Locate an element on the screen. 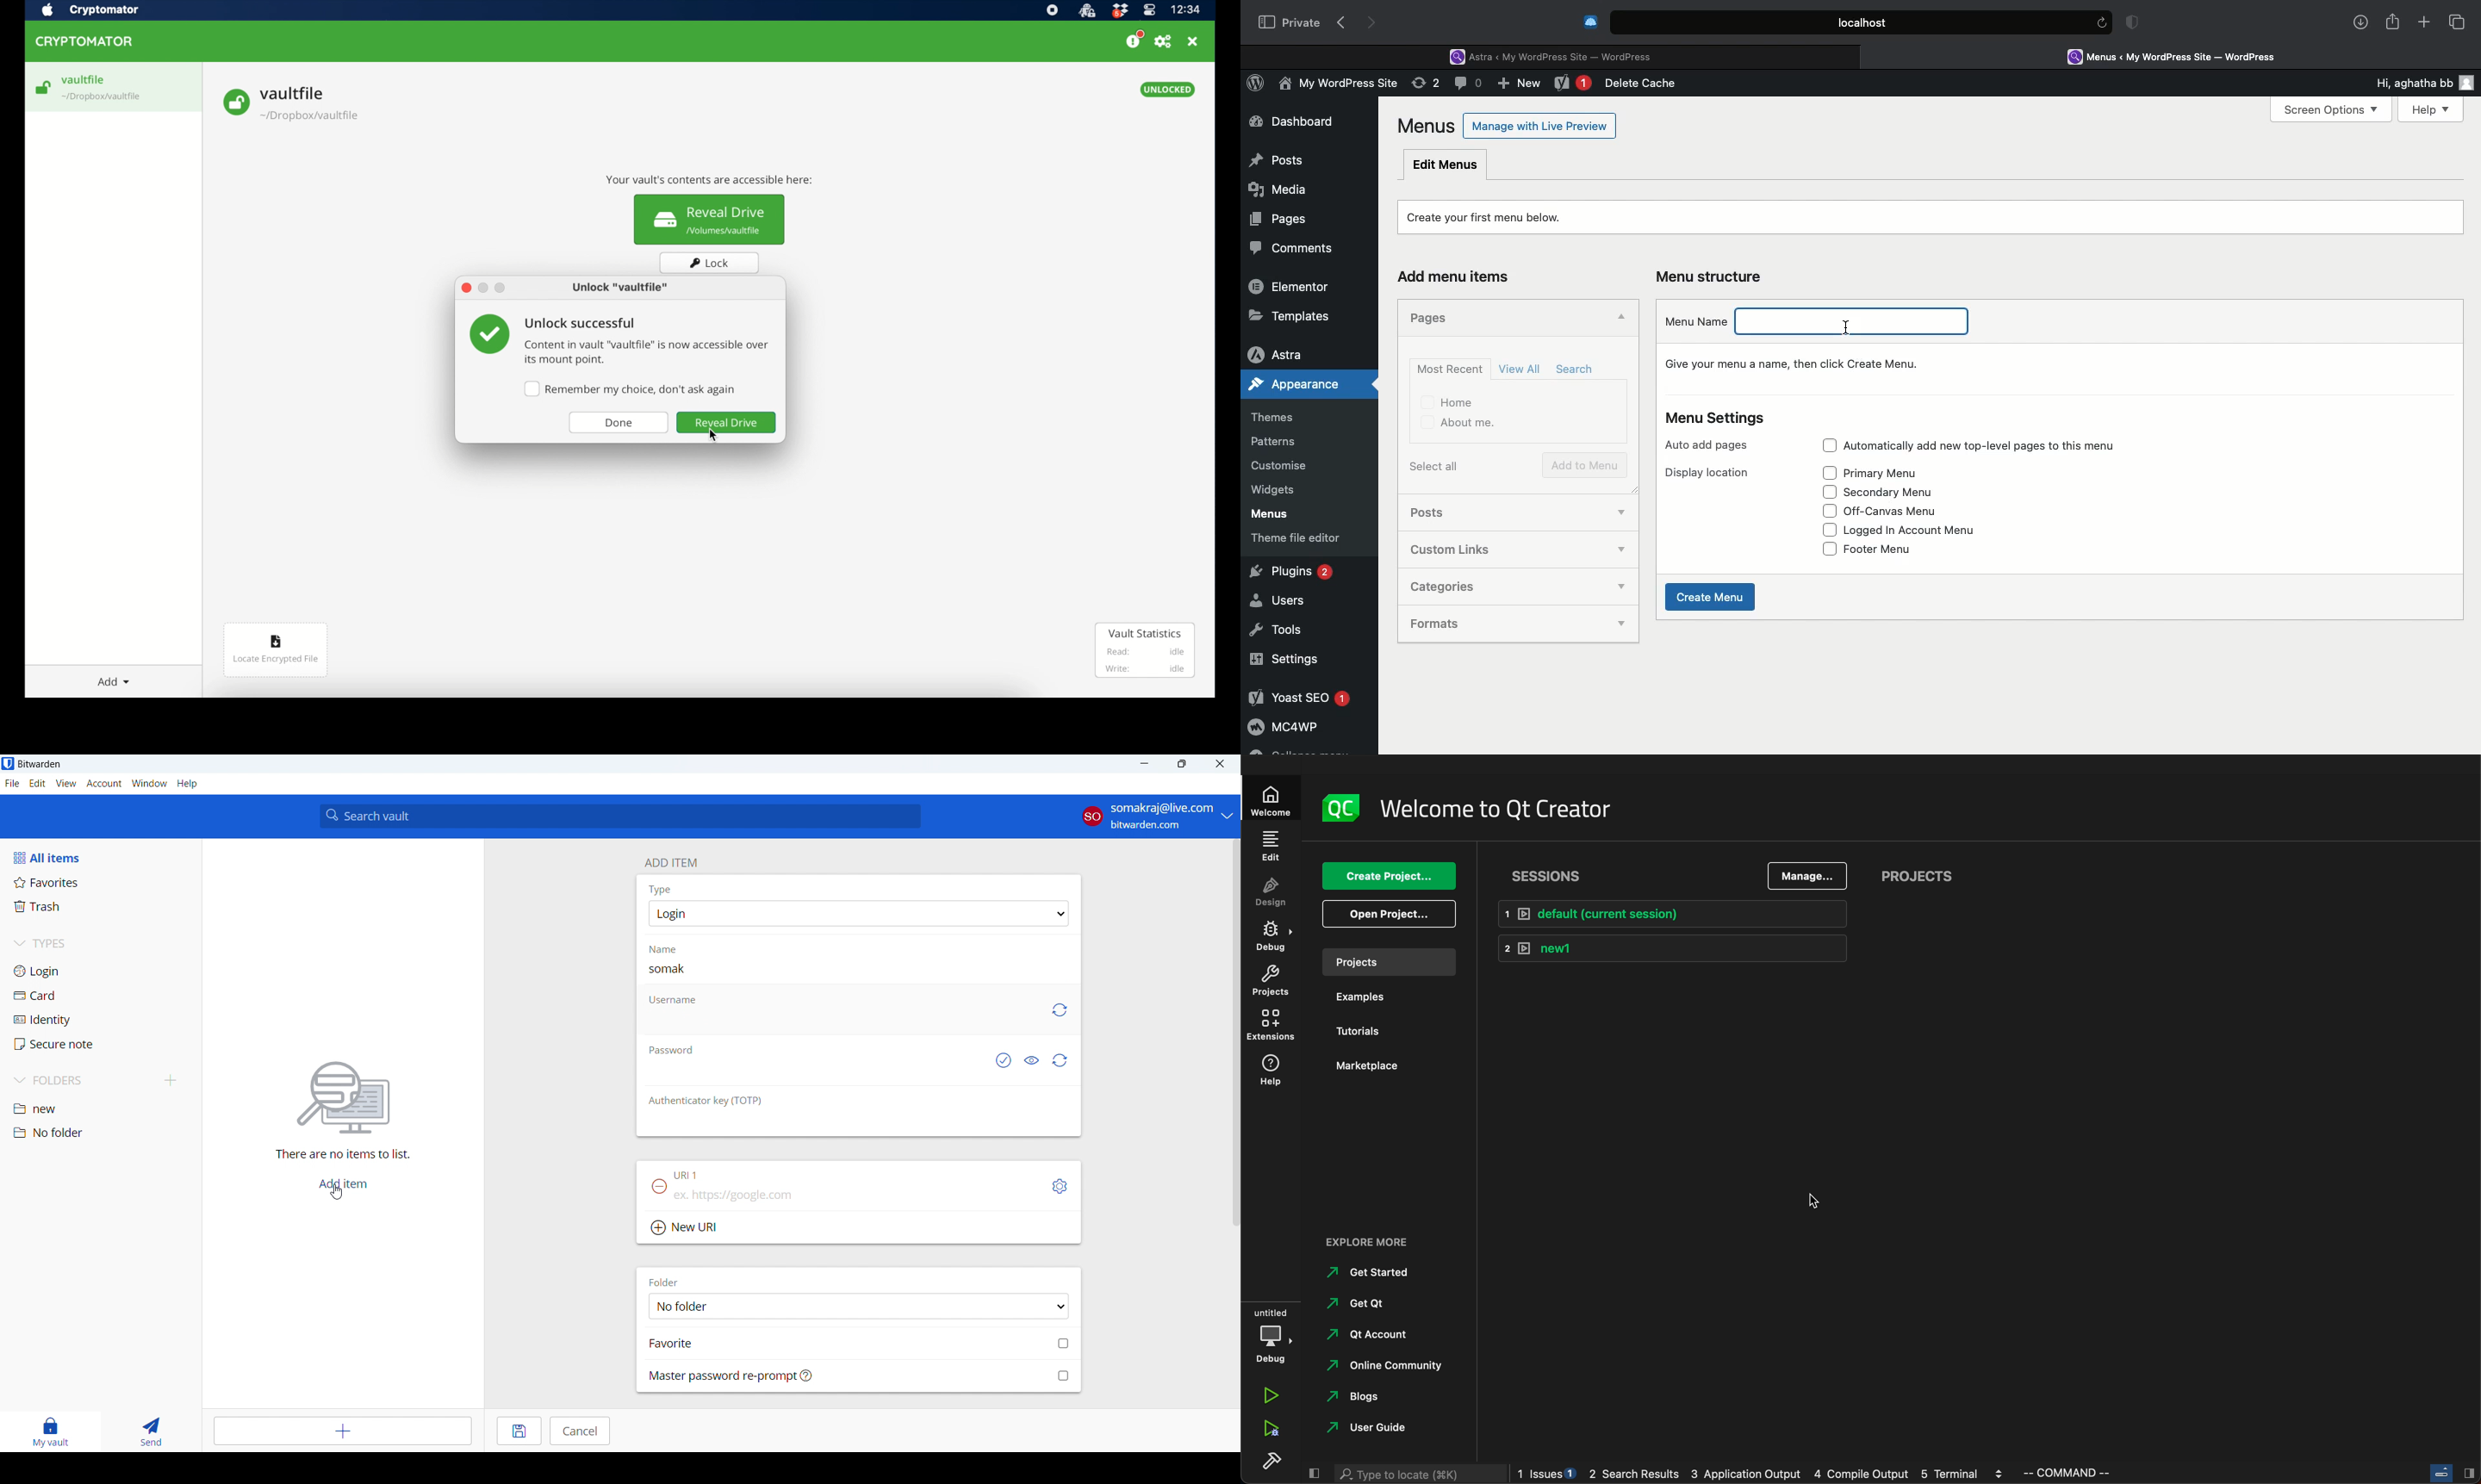 The width and height of the screenshot is (2492, 1484). Logged in account menu is located at coordinates (1925, 531).